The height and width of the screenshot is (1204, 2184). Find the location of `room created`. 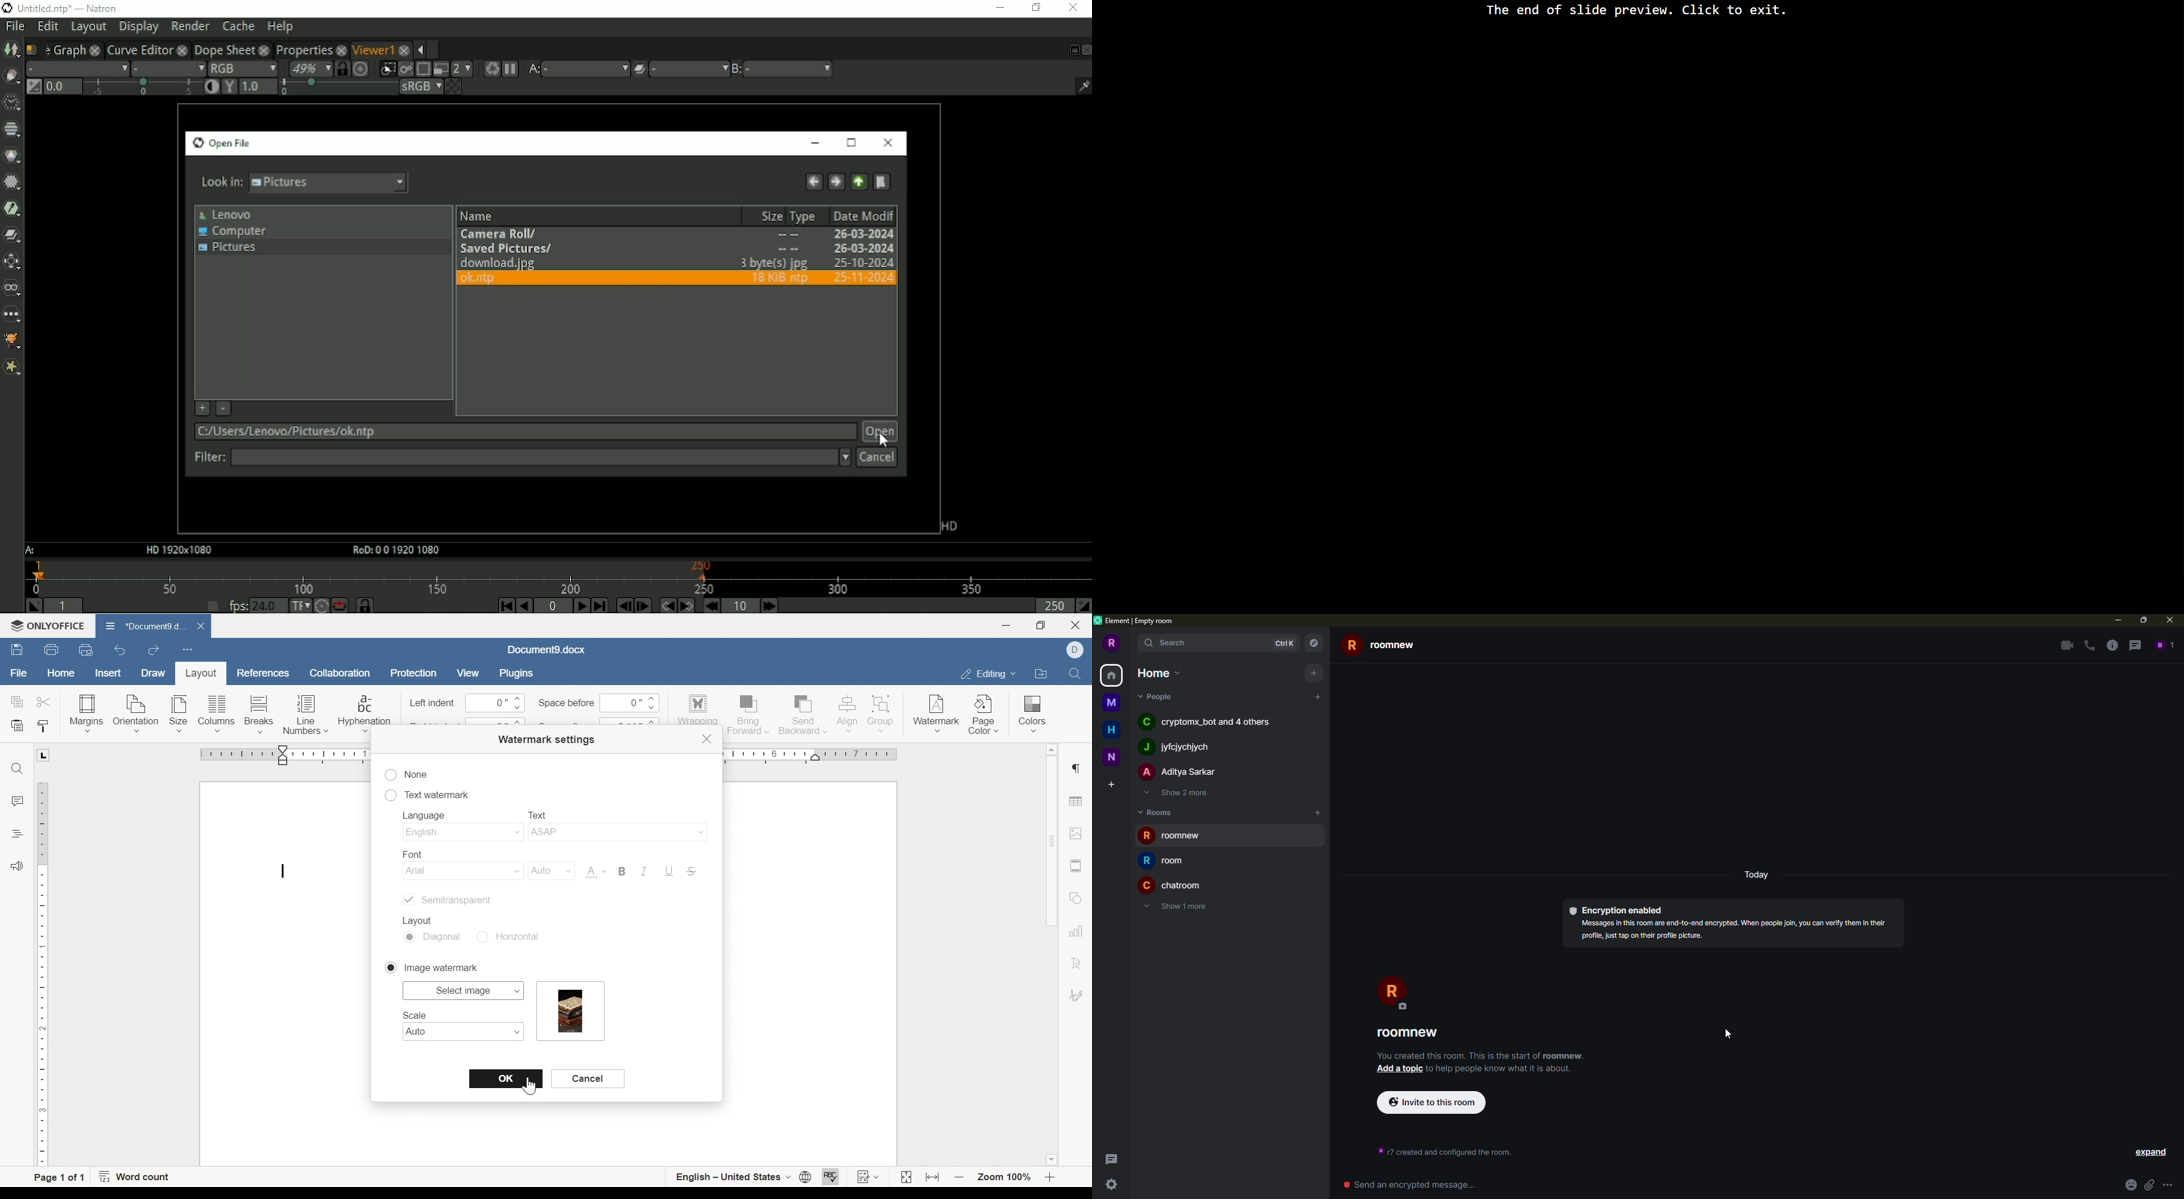

room created is located at coordinates (1175, 835).